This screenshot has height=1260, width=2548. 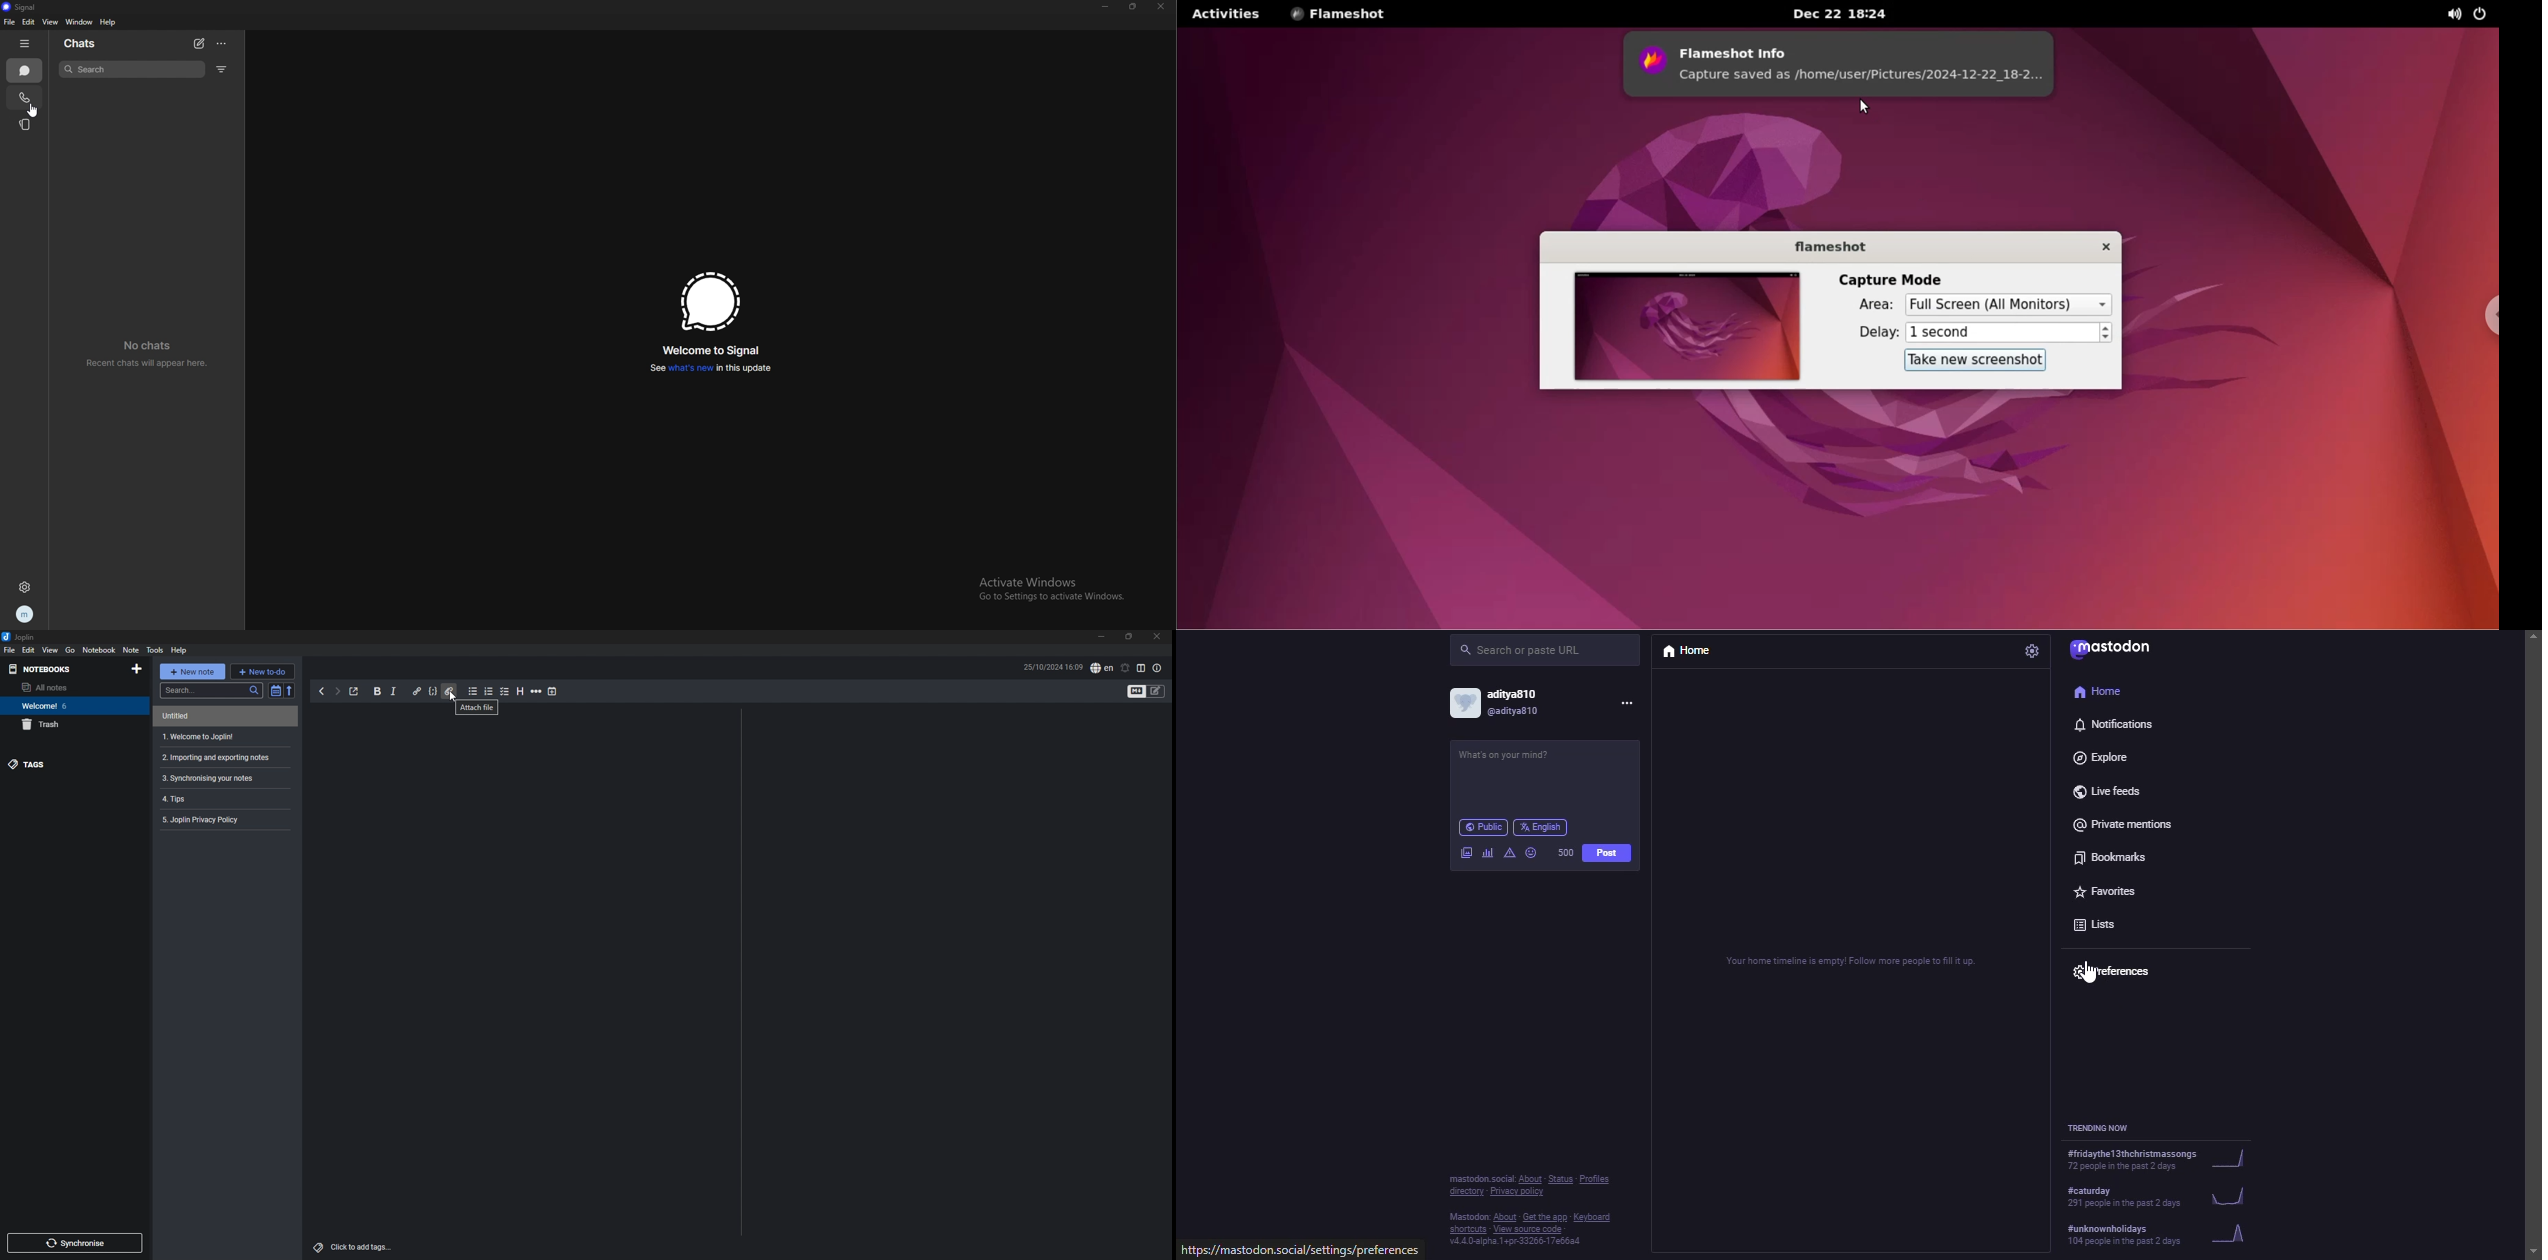 I want to click on live feeds, so click(x=2114, y=788).